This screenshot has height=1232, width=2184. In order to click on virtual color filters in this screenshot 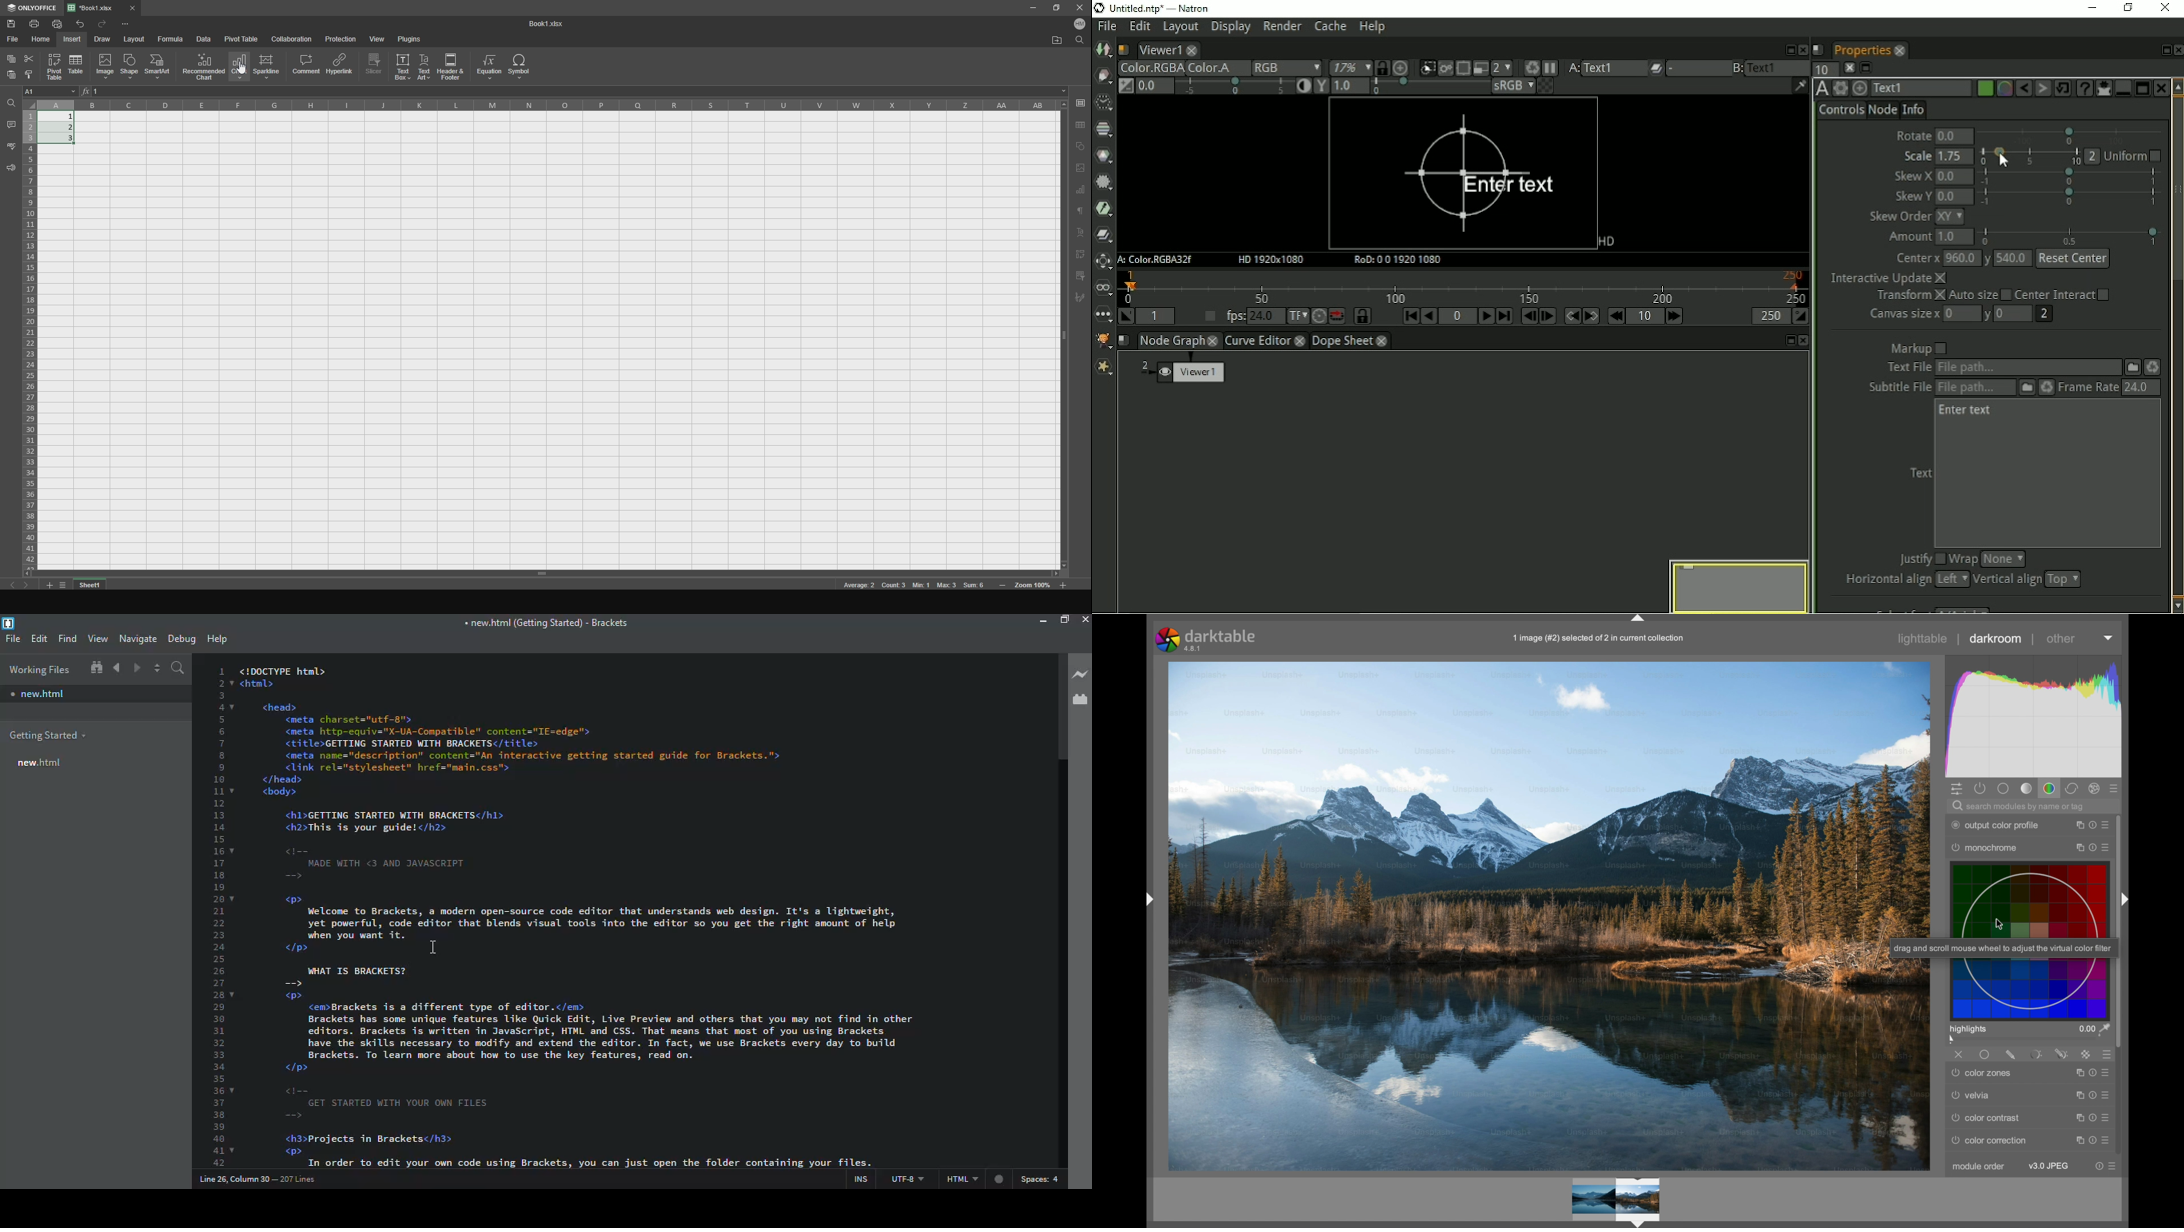, I will do `click(2028, 941)`.